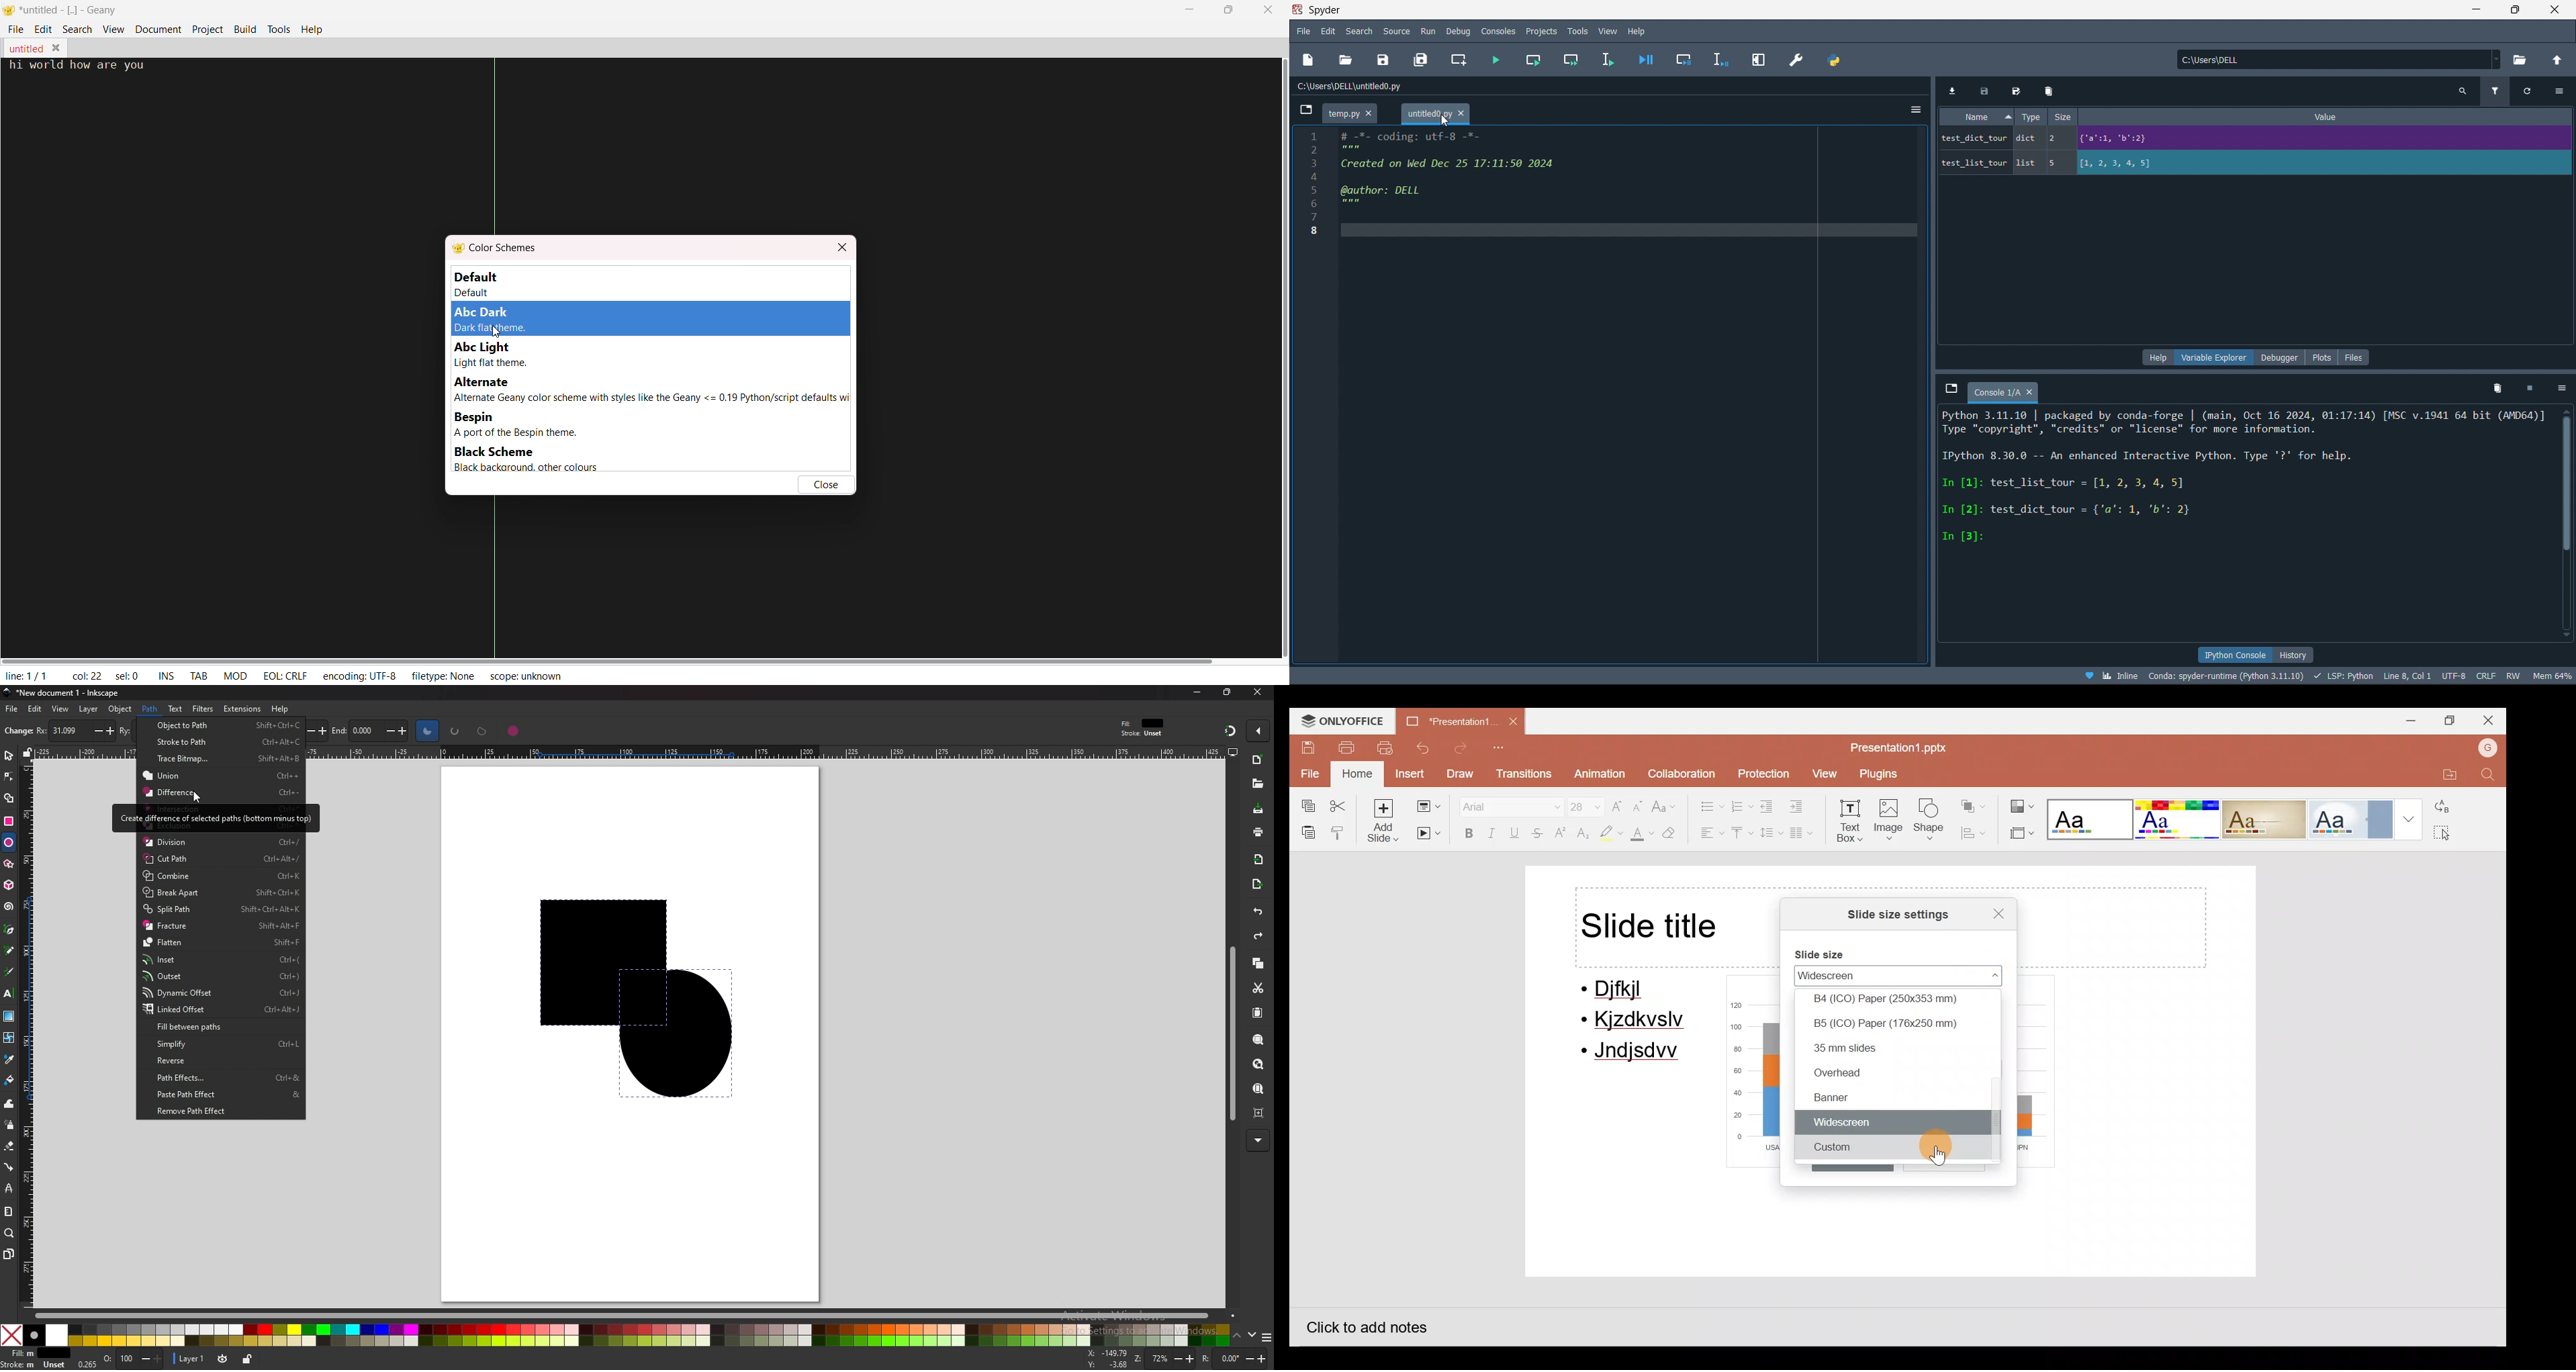  What do you see at coordinates (2230, 653) in the screenshot?
I see `ipython console pane` at bounding box center [2230, 653].